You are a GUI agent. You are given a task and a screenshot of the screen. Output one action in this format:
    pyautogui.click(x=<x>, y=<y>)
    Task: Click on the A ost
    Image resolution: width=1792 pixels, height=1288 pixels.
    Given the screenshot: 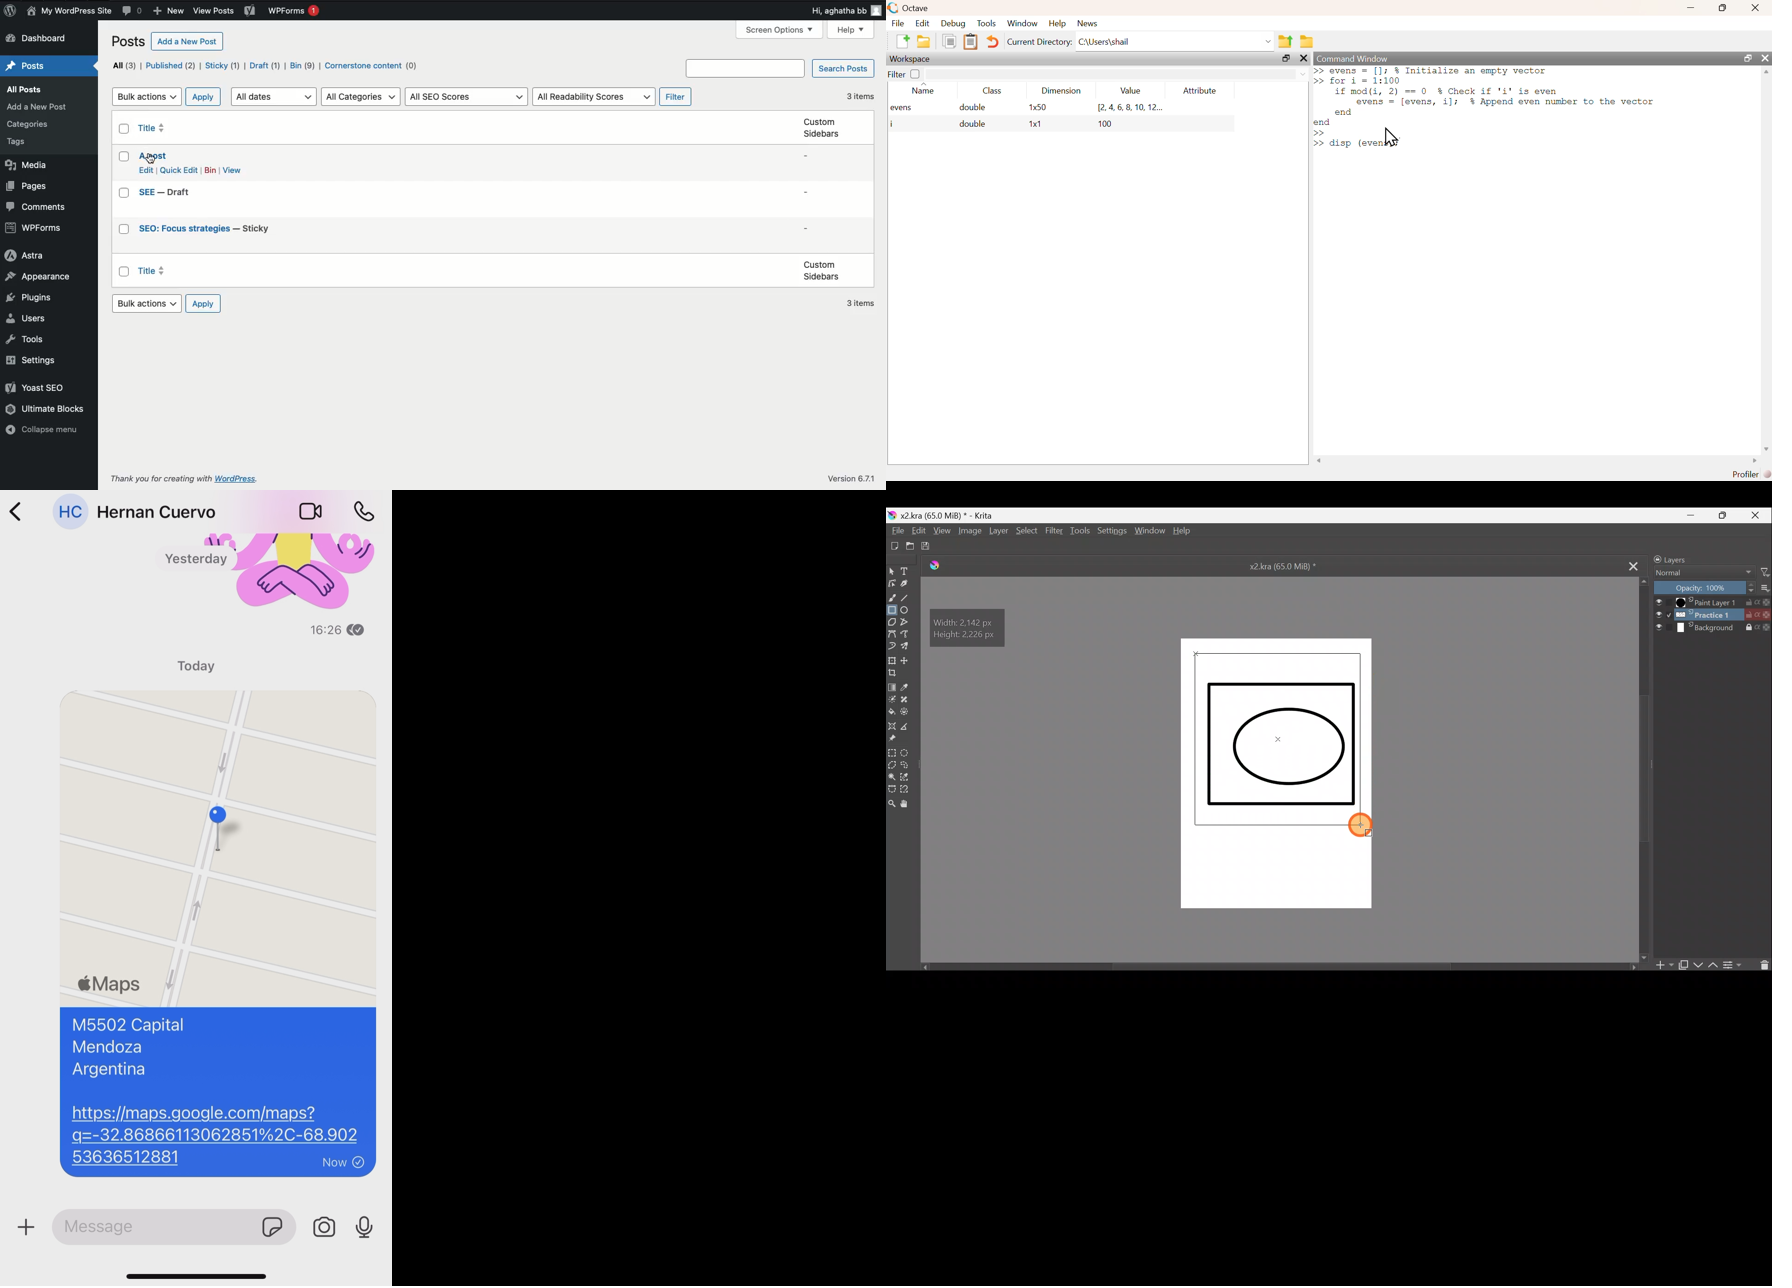 What is the action you would take?
    pyautogui.click(x=153, y=156)
    